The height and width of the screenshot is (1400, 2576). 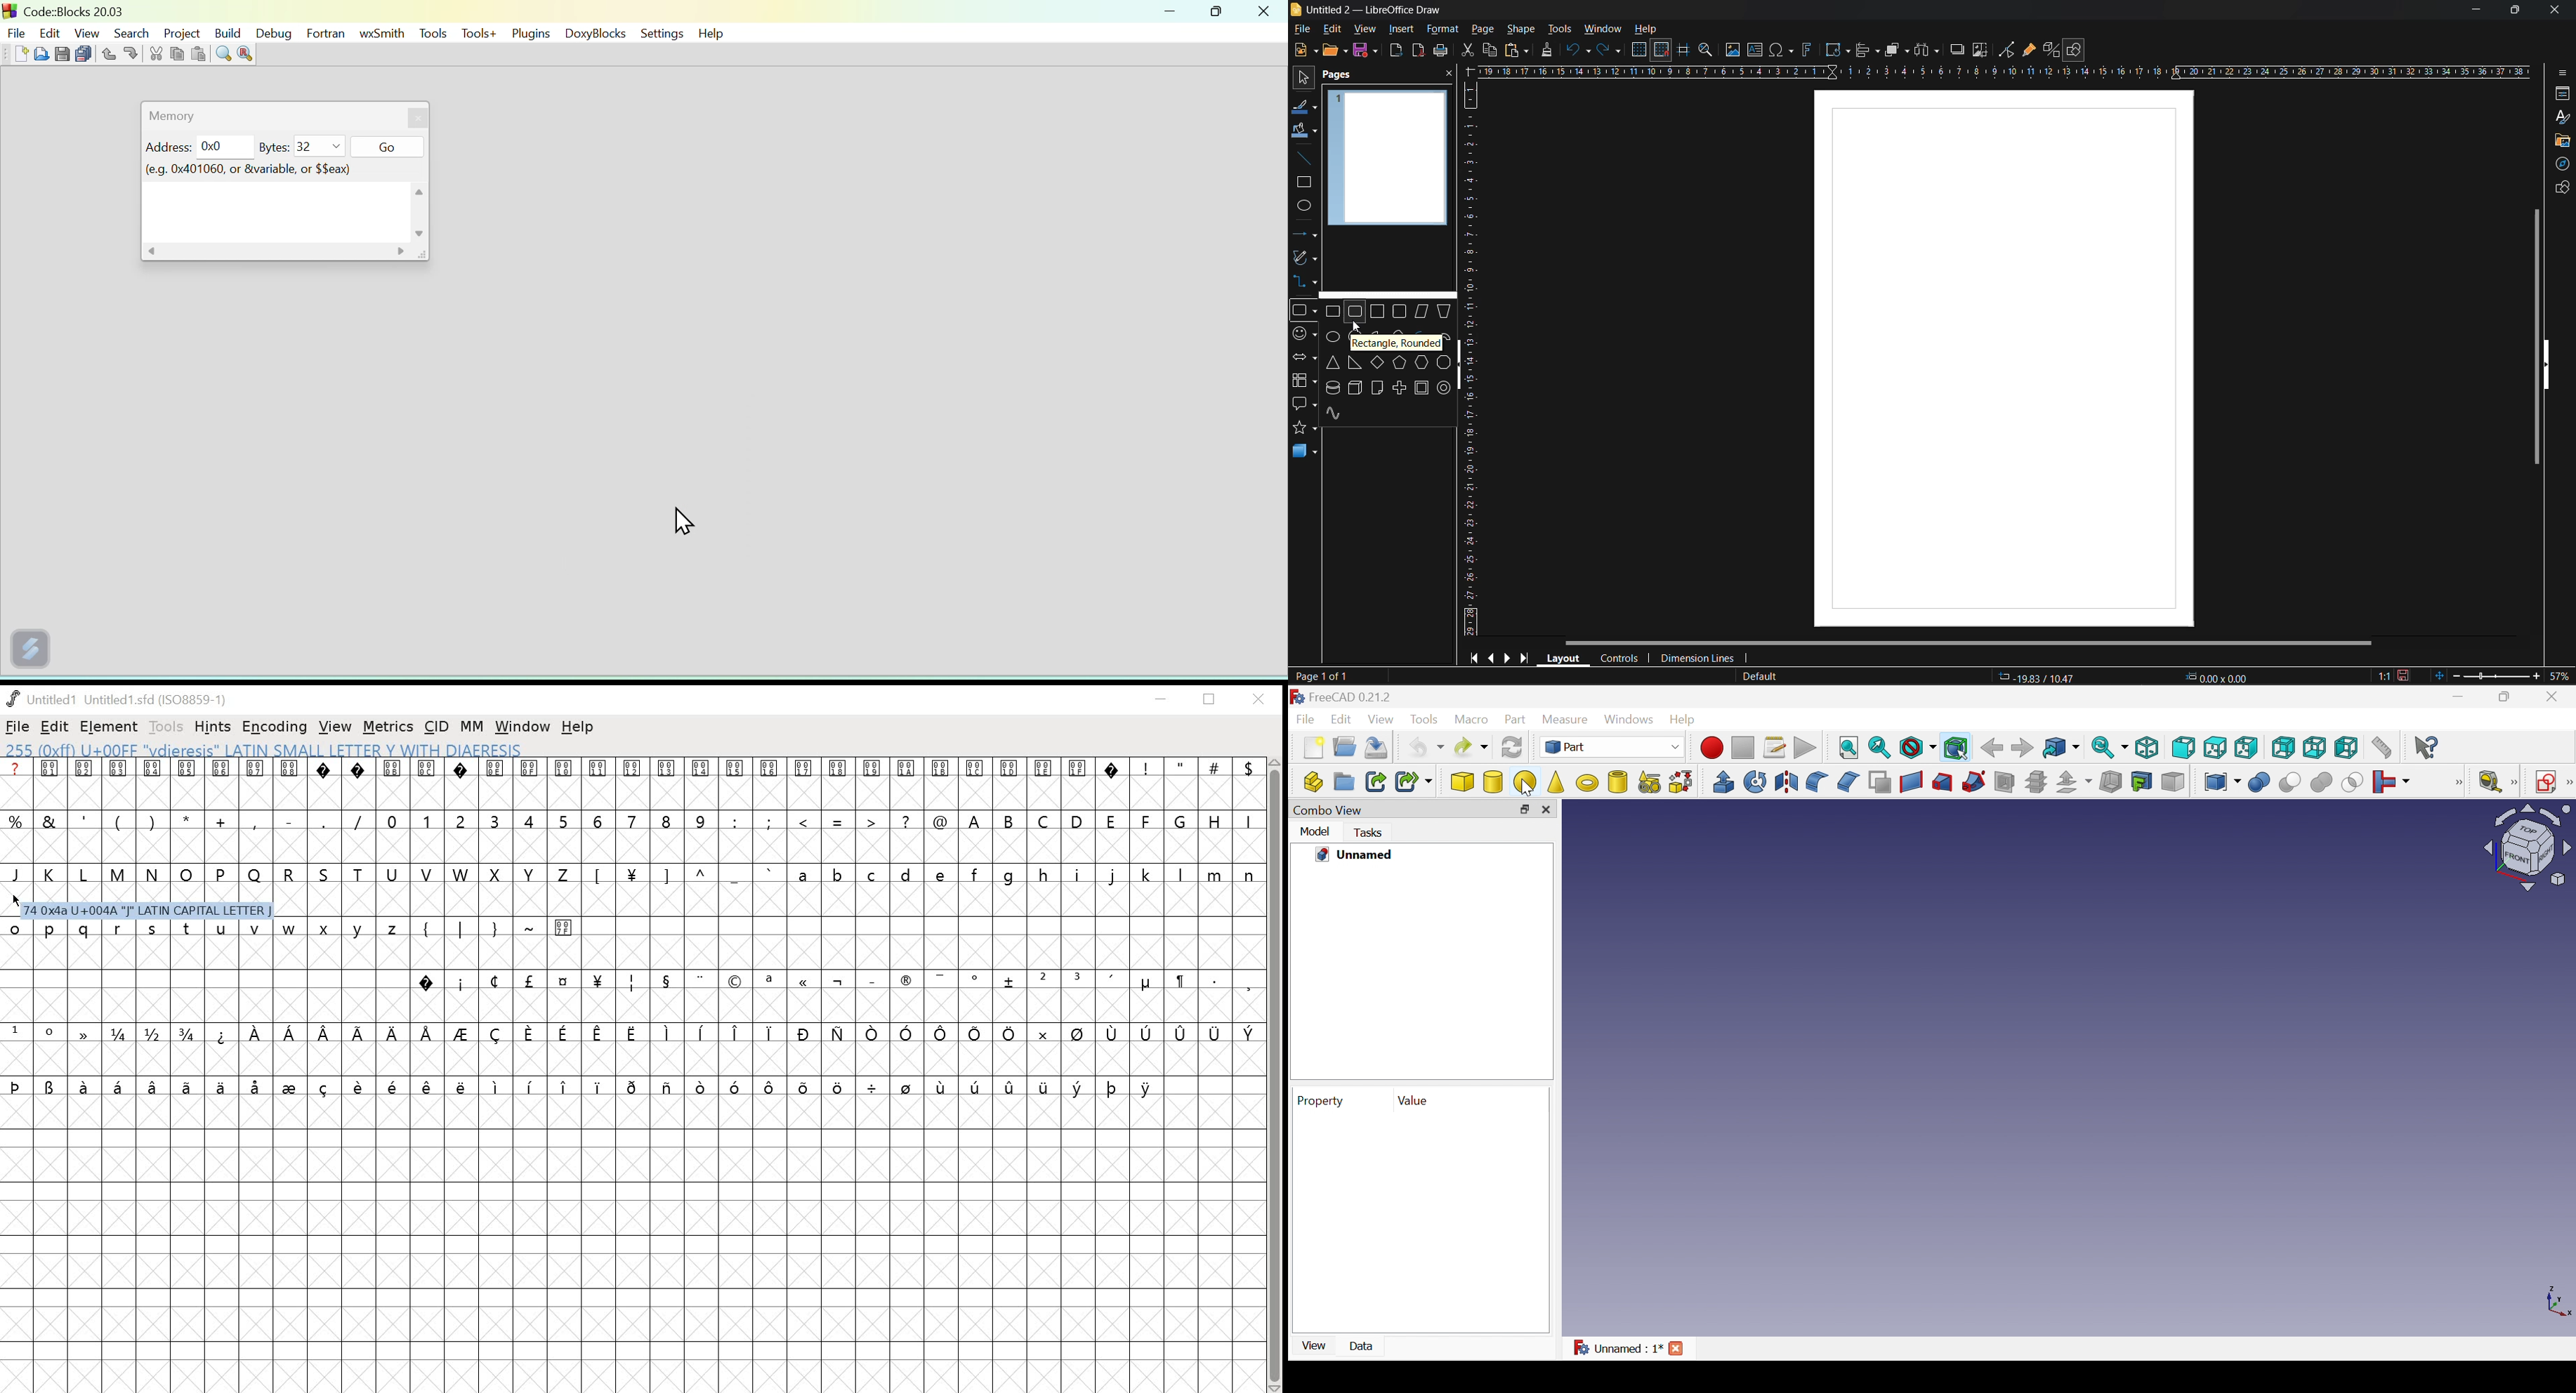 I want to click on help, so click(x=713, y=33).